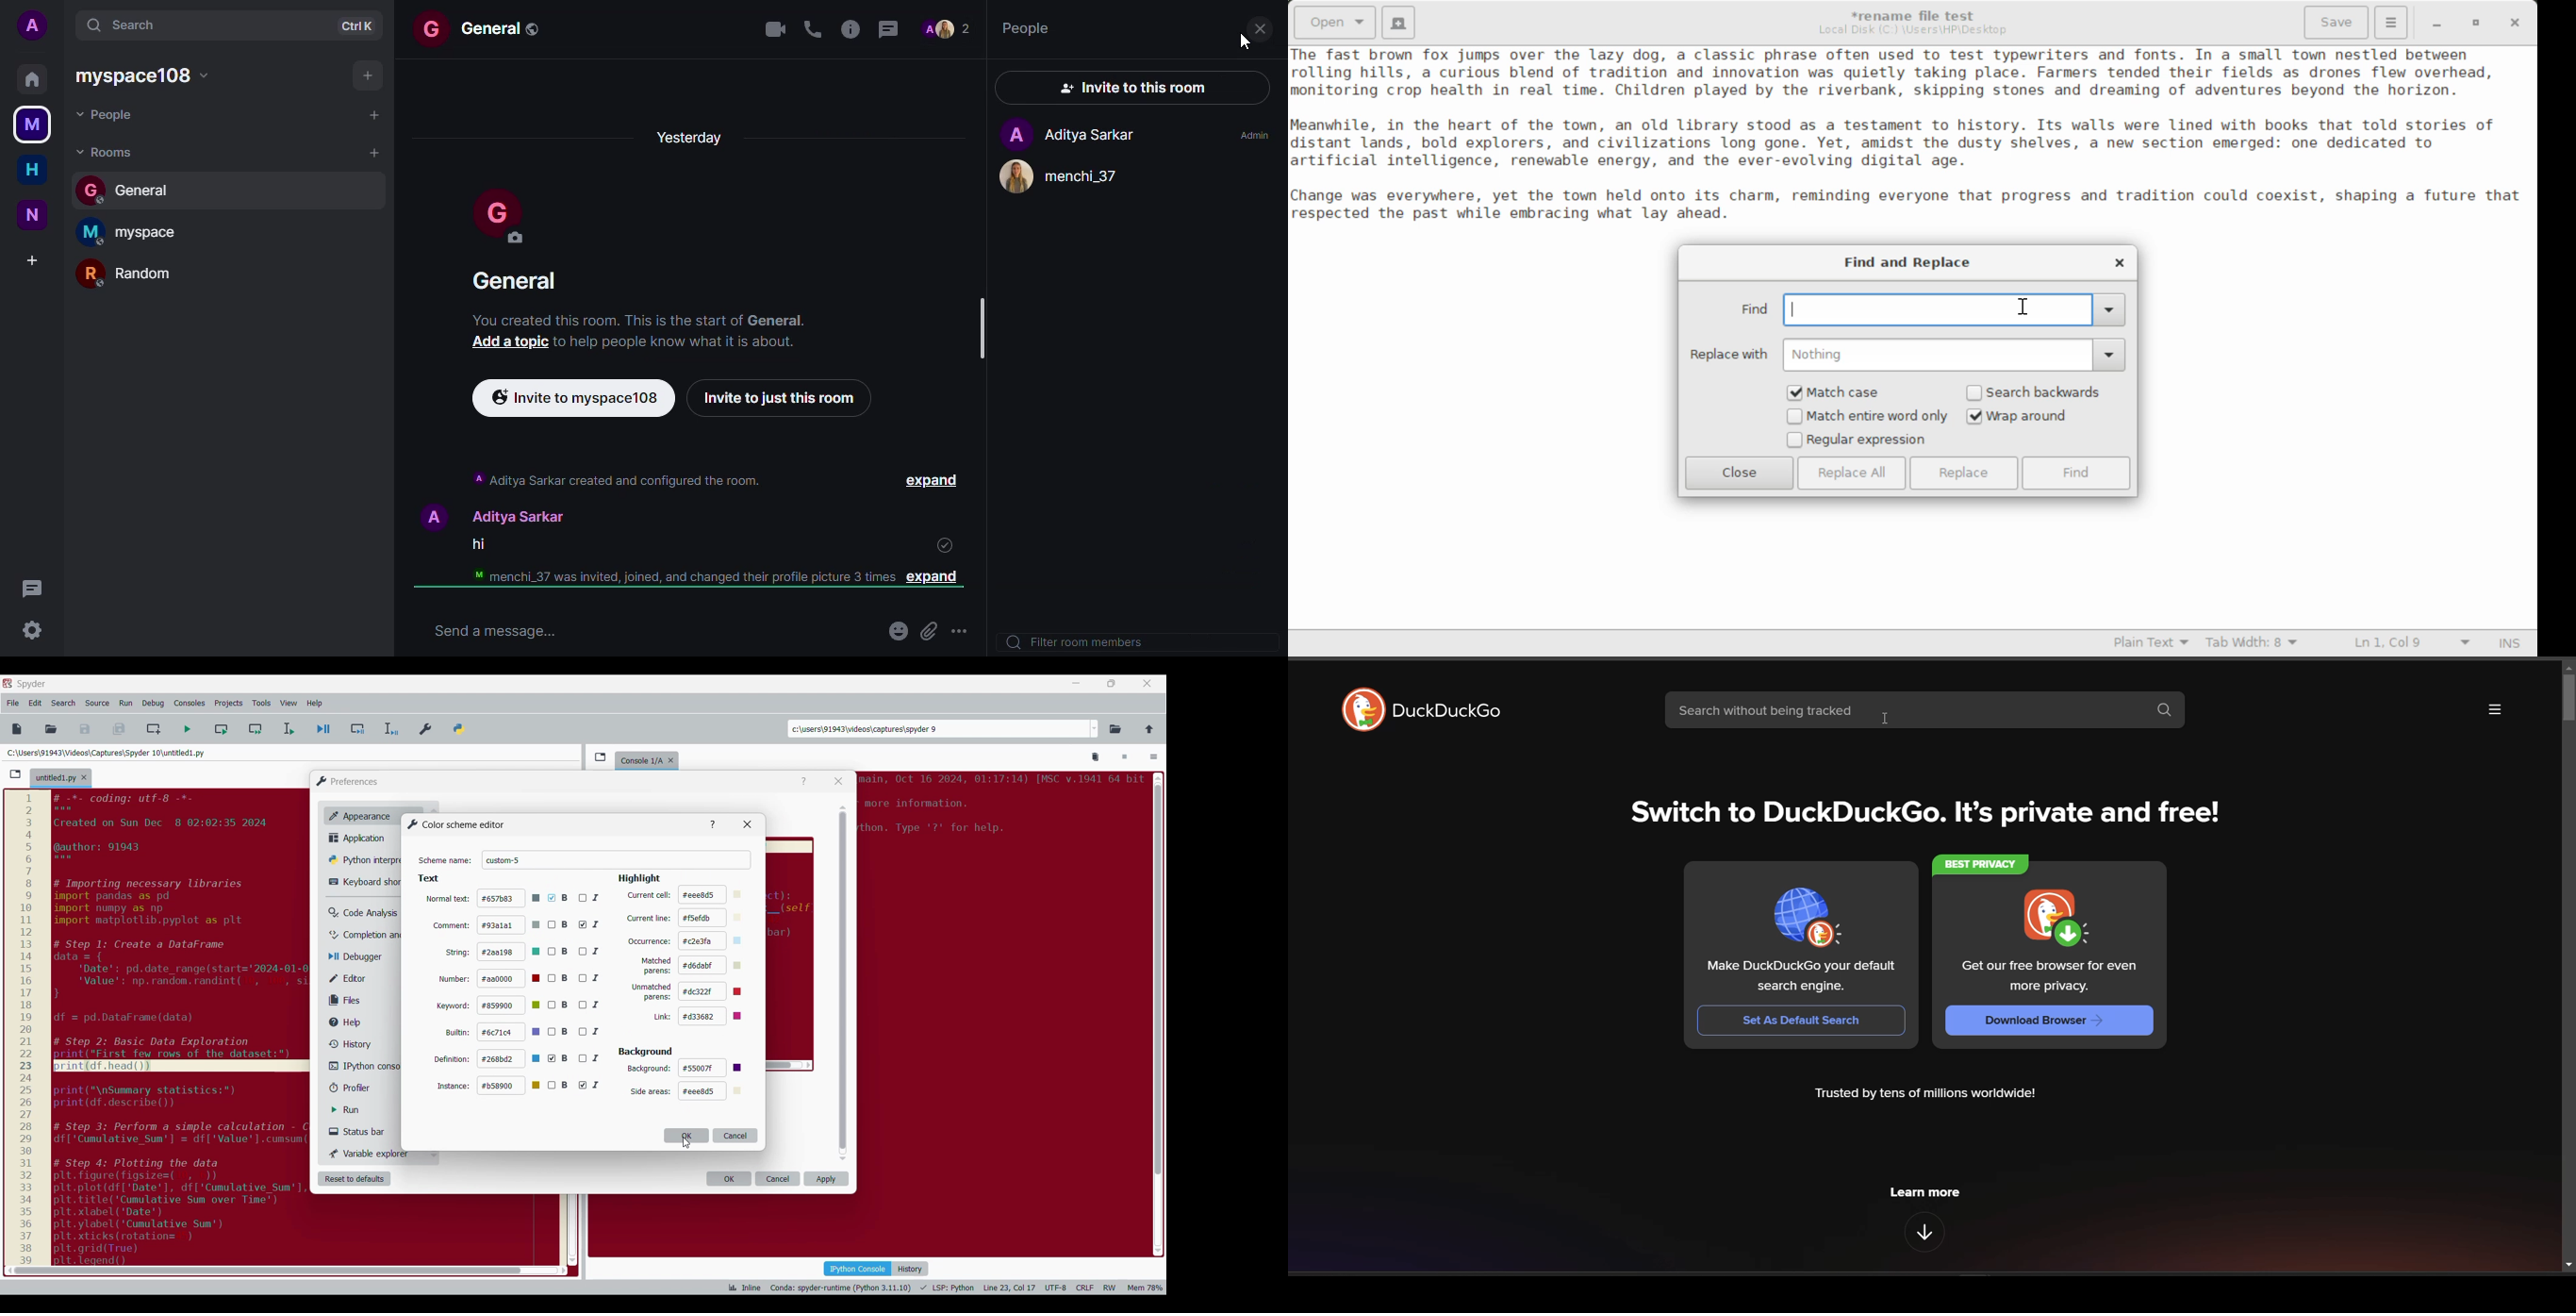 This screenshot has height=1316, width=2576. Describe the element at coordinates (510, 1086) in the screenshot. I see `#b58900` at that location.